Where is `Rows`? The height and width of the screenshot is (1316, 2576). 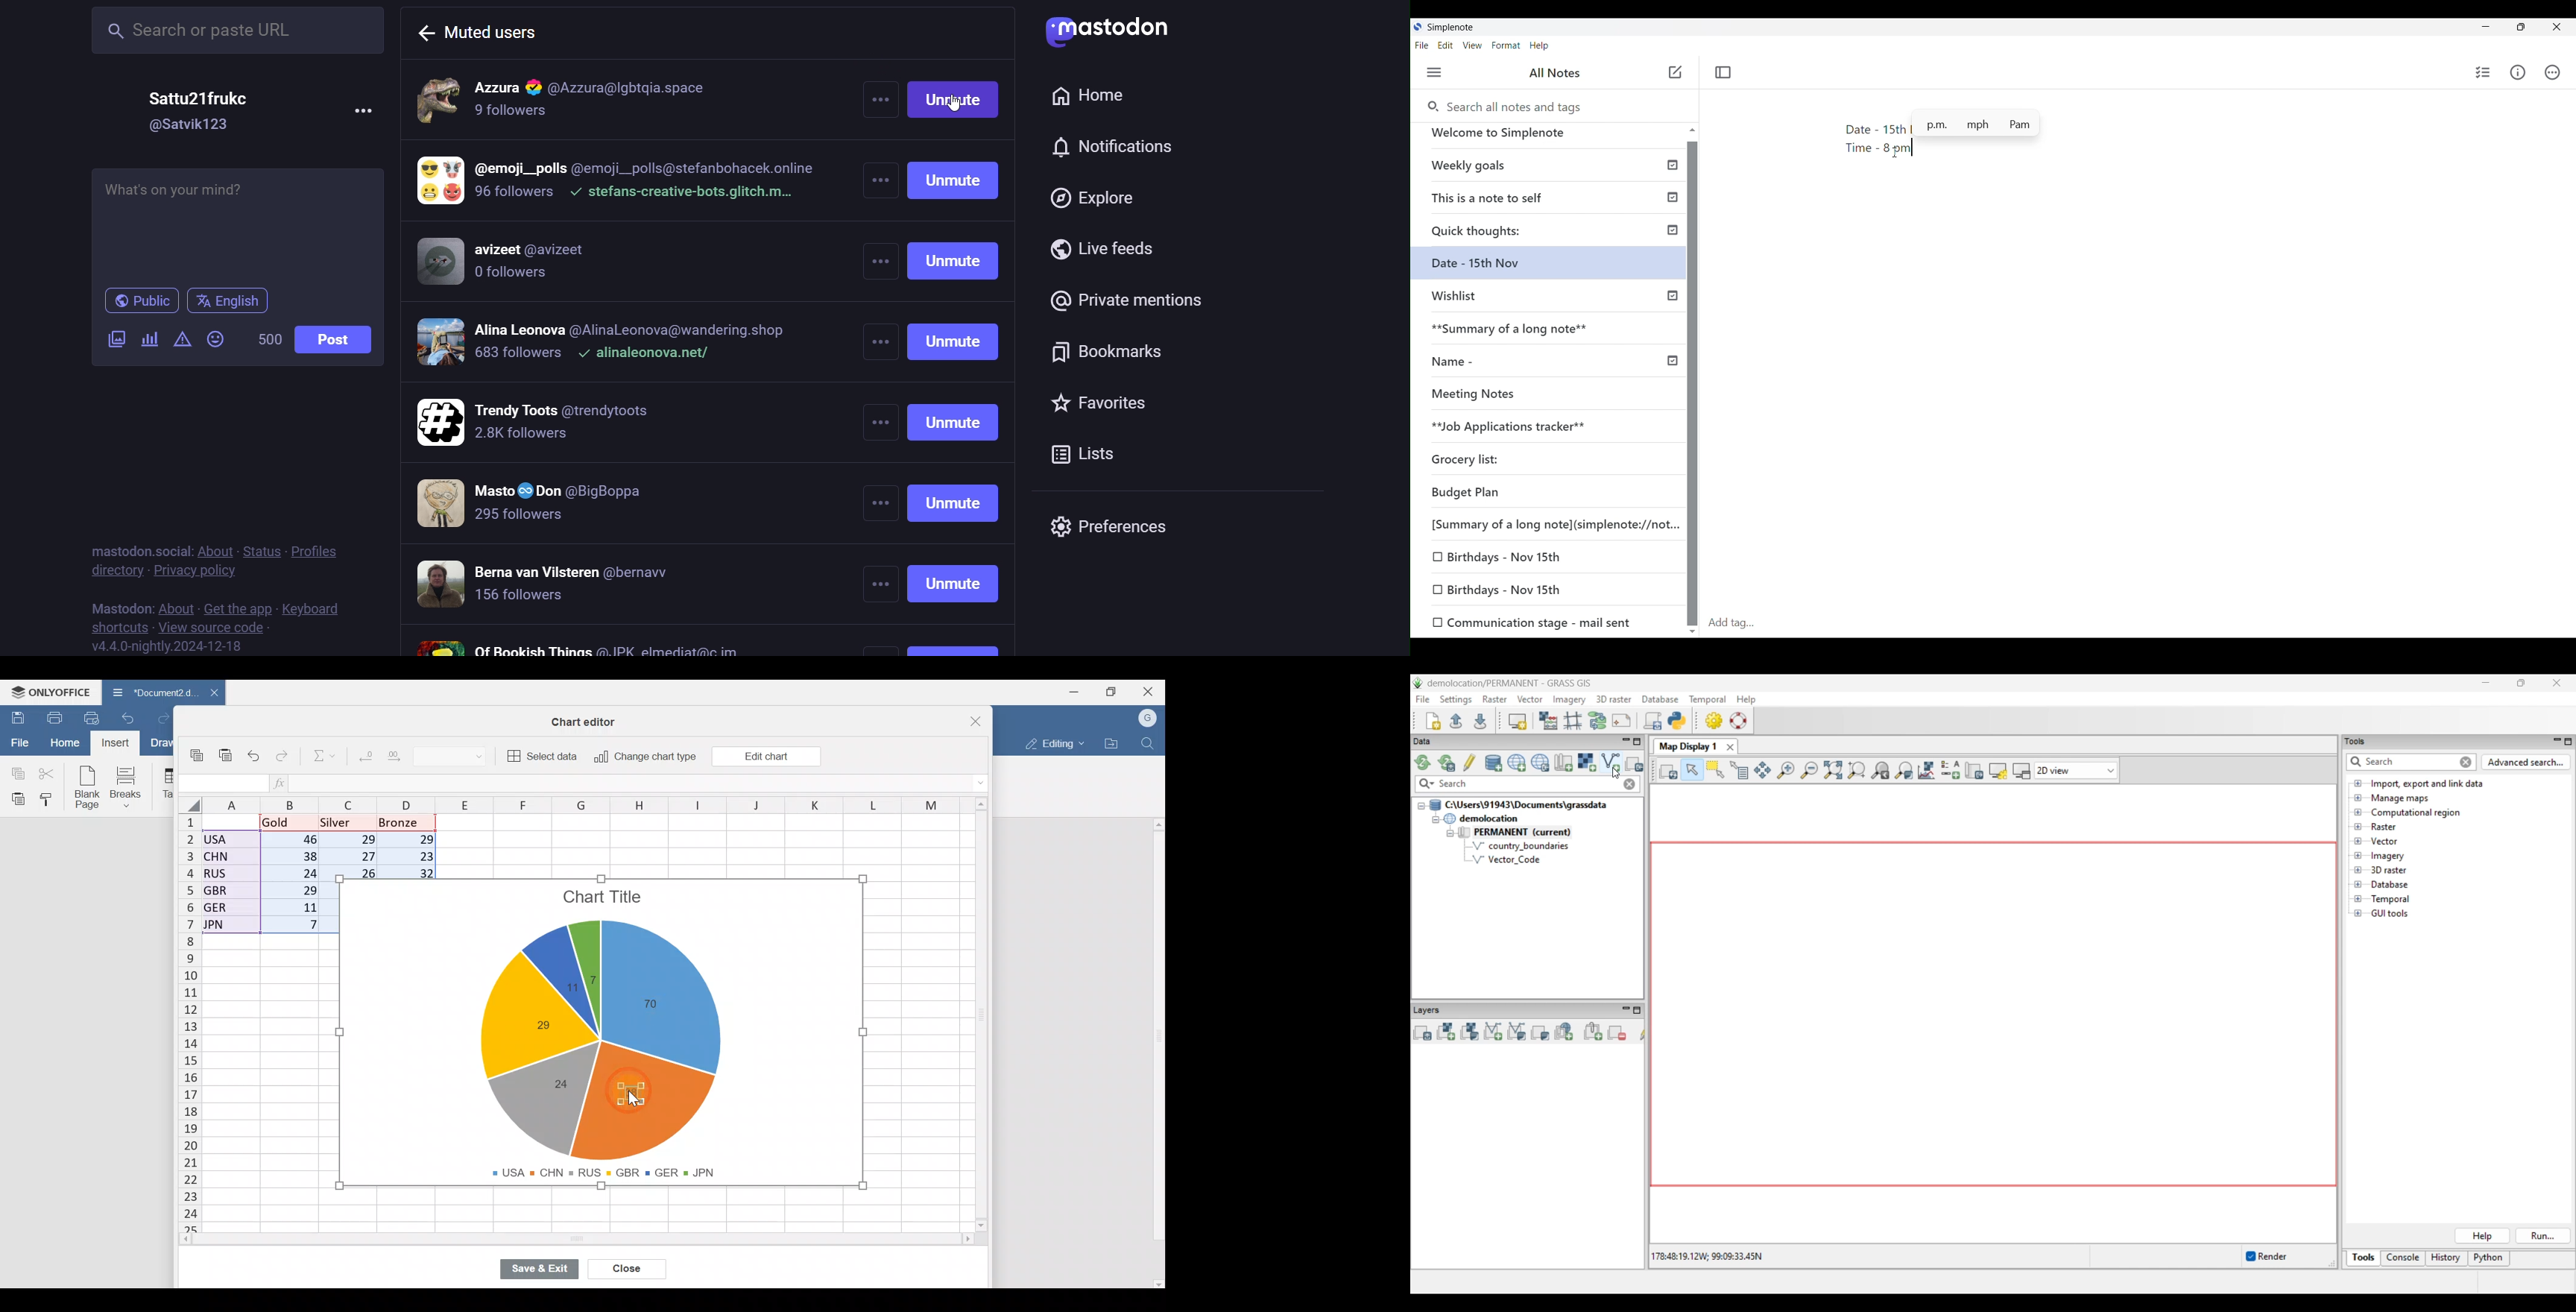
Rows is located at coordinates (190, 1016).